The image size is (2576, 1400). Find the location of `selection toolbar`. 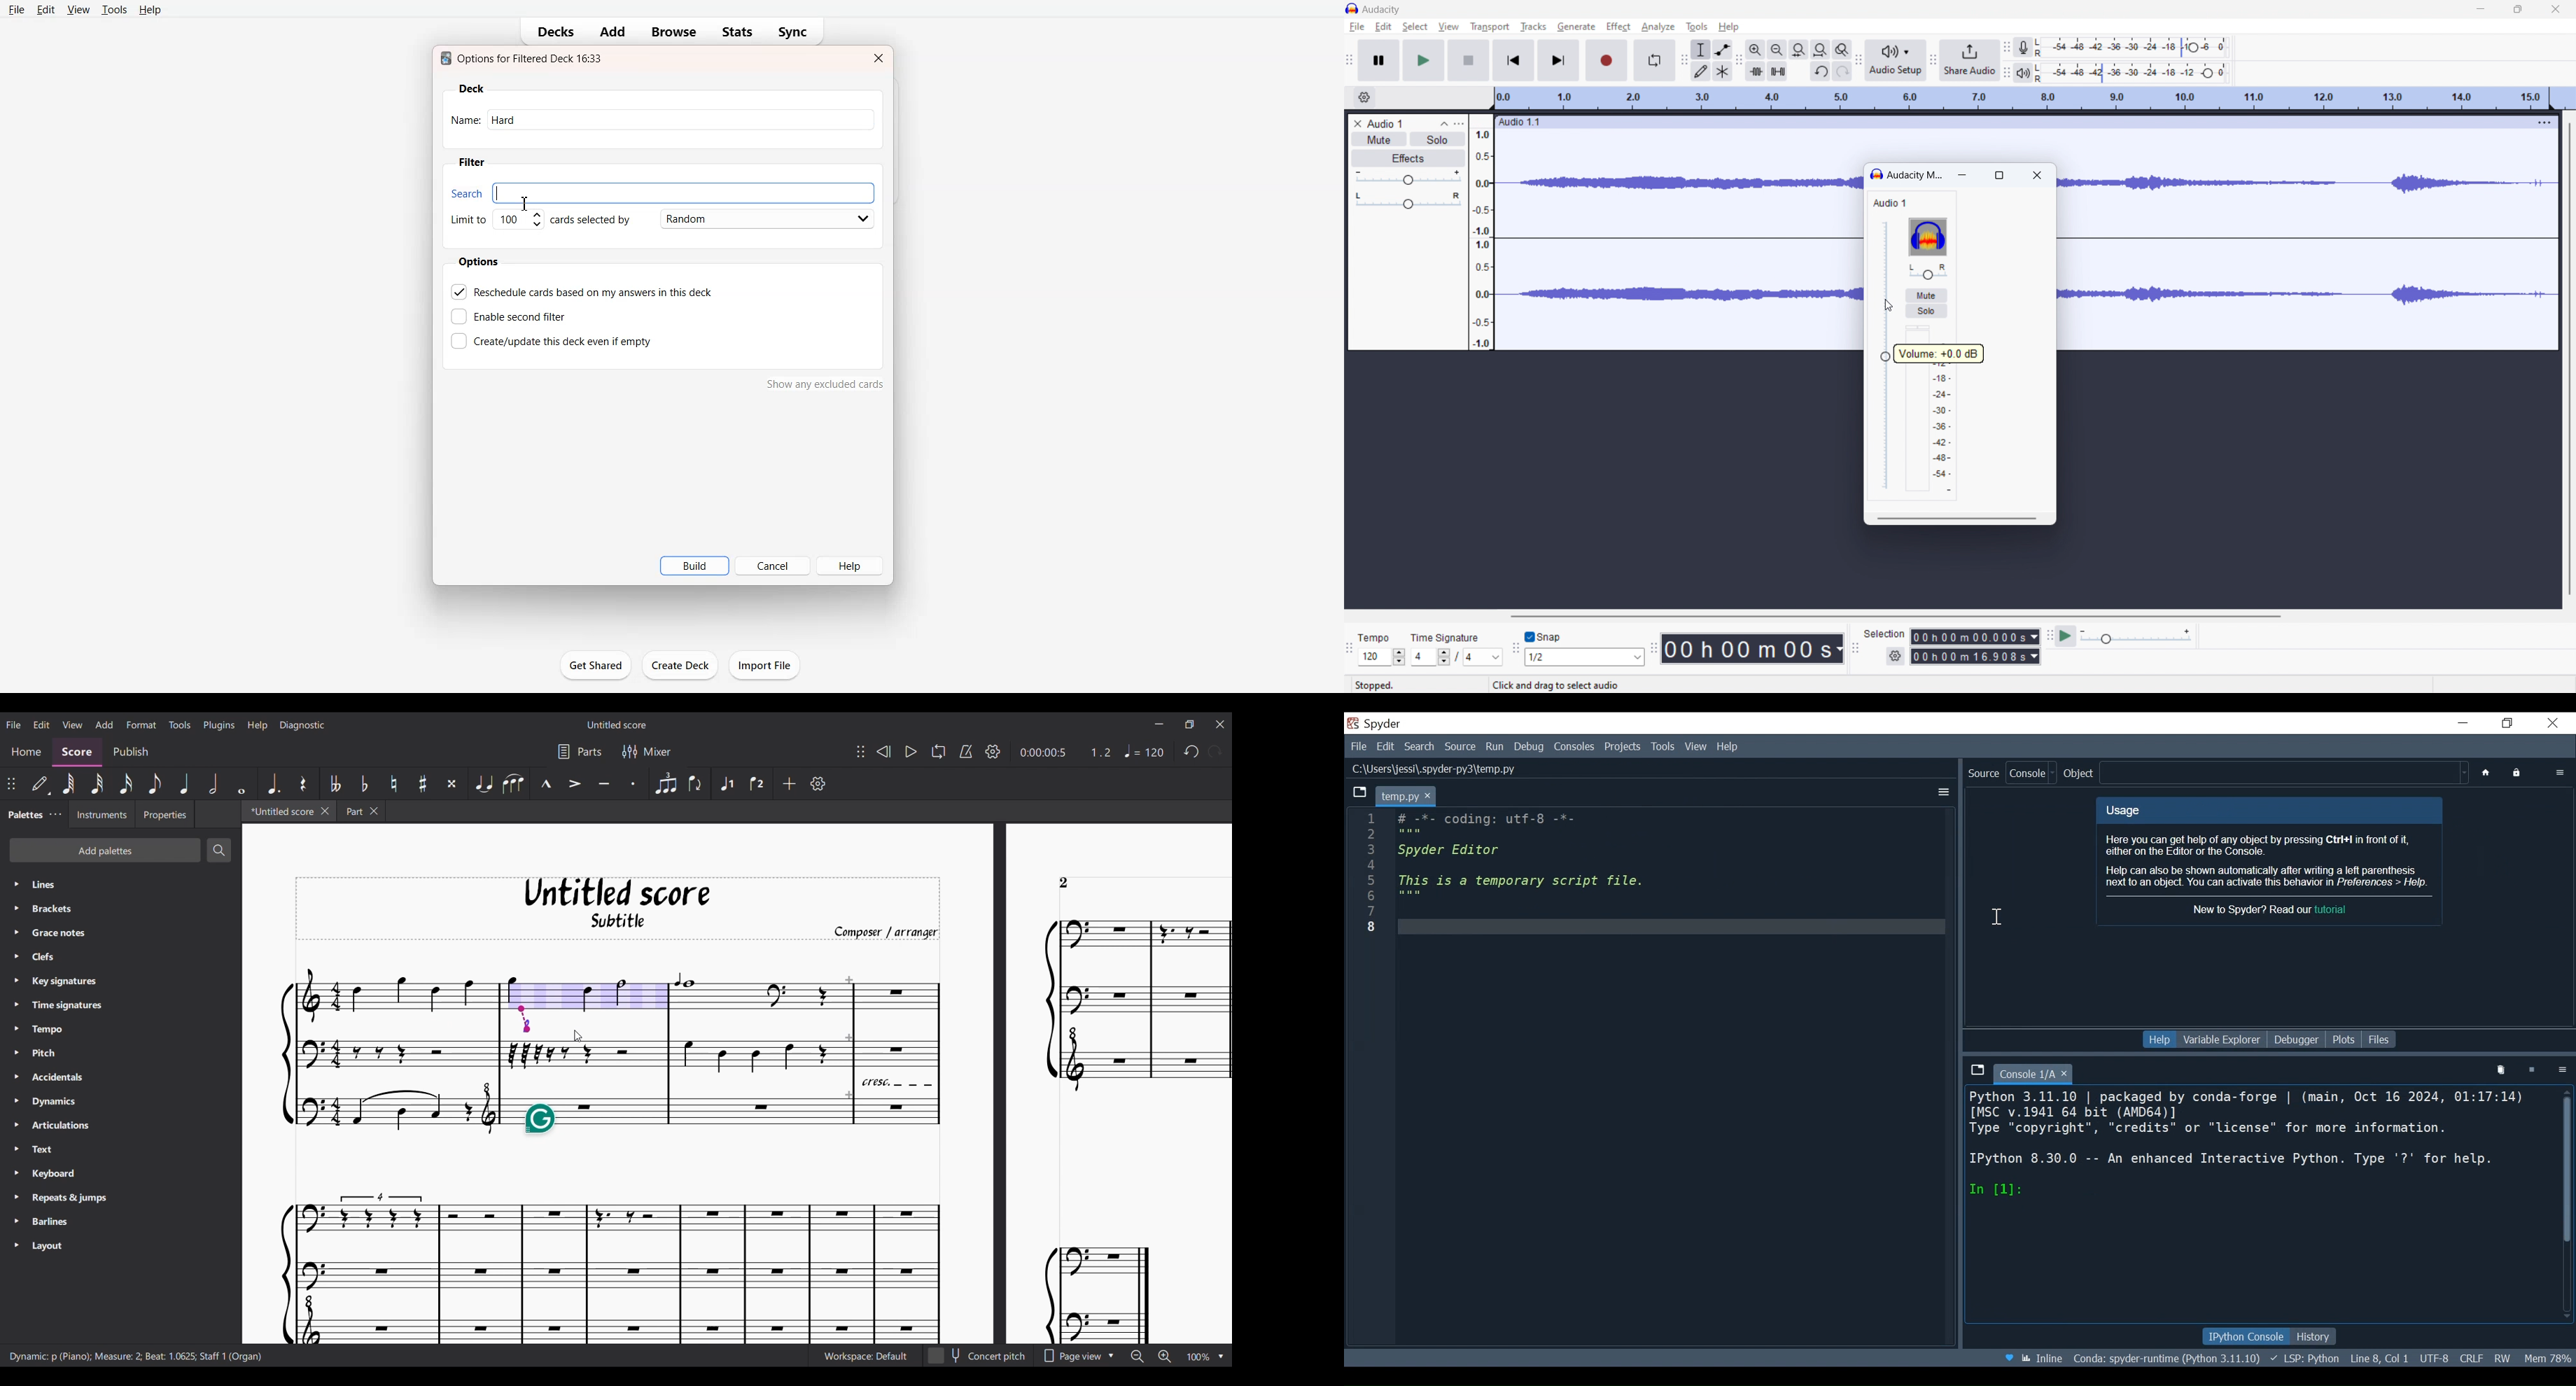

selection toolbar is located at coordinates (1855, 648).